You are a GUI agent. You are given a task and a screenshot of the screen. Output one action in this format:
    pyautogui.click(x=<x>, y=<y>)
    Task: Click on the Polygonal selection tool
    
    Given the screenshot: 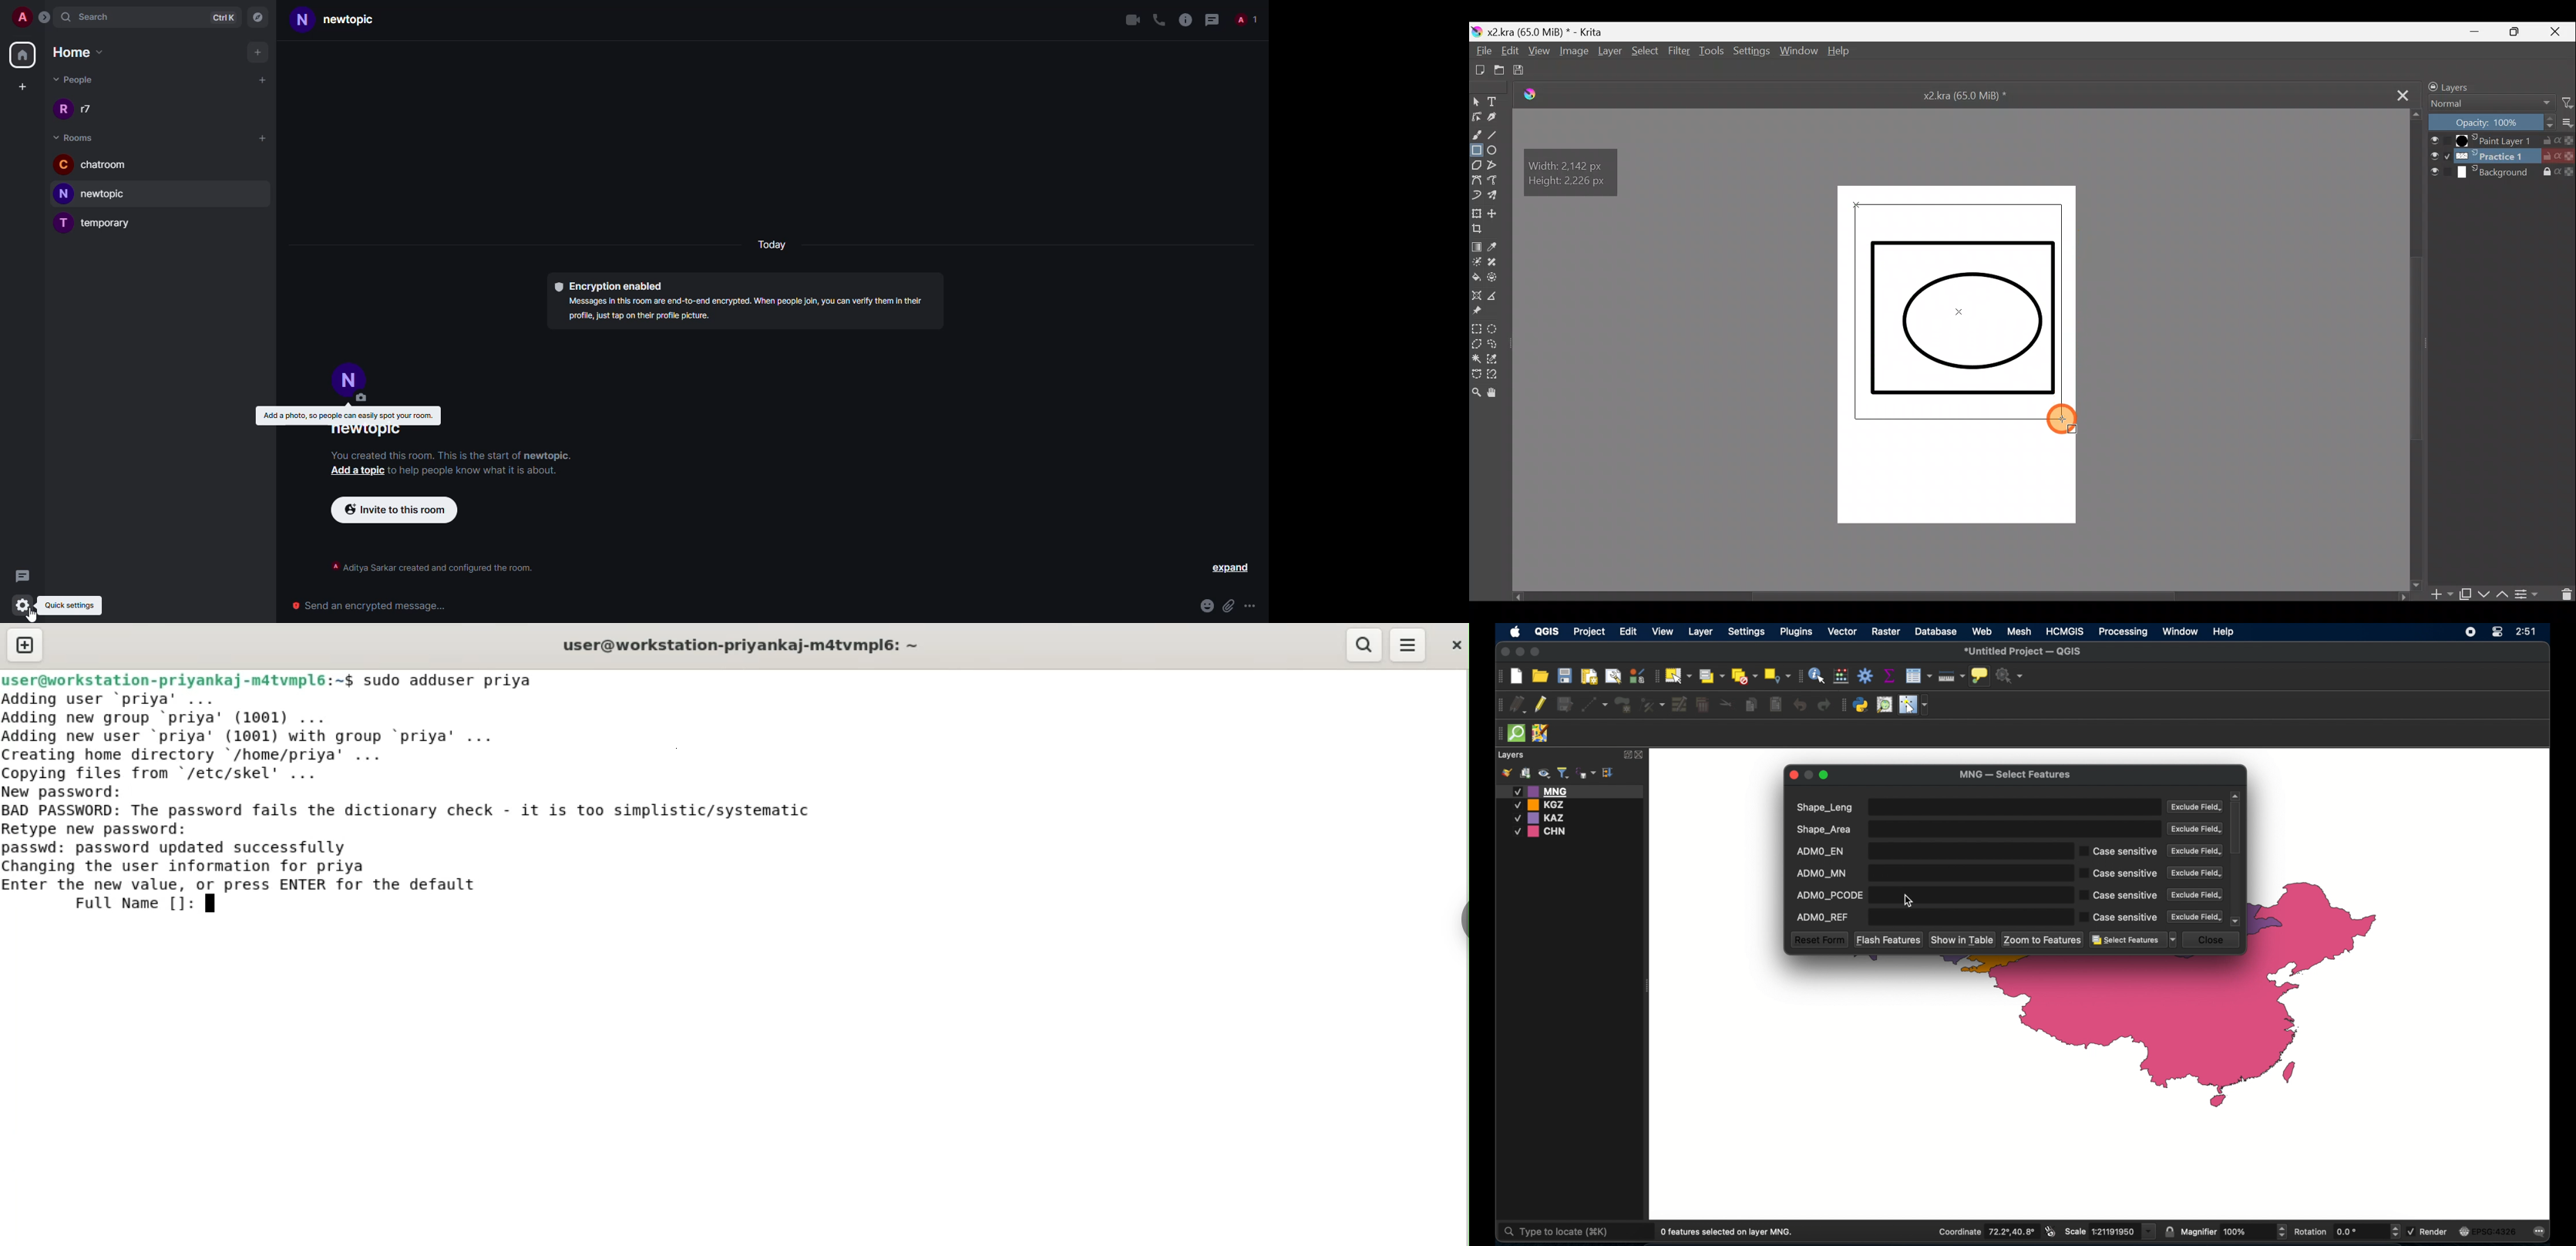 What is the action you would take?
    pyautogui.click(x=1477, y=346)
    